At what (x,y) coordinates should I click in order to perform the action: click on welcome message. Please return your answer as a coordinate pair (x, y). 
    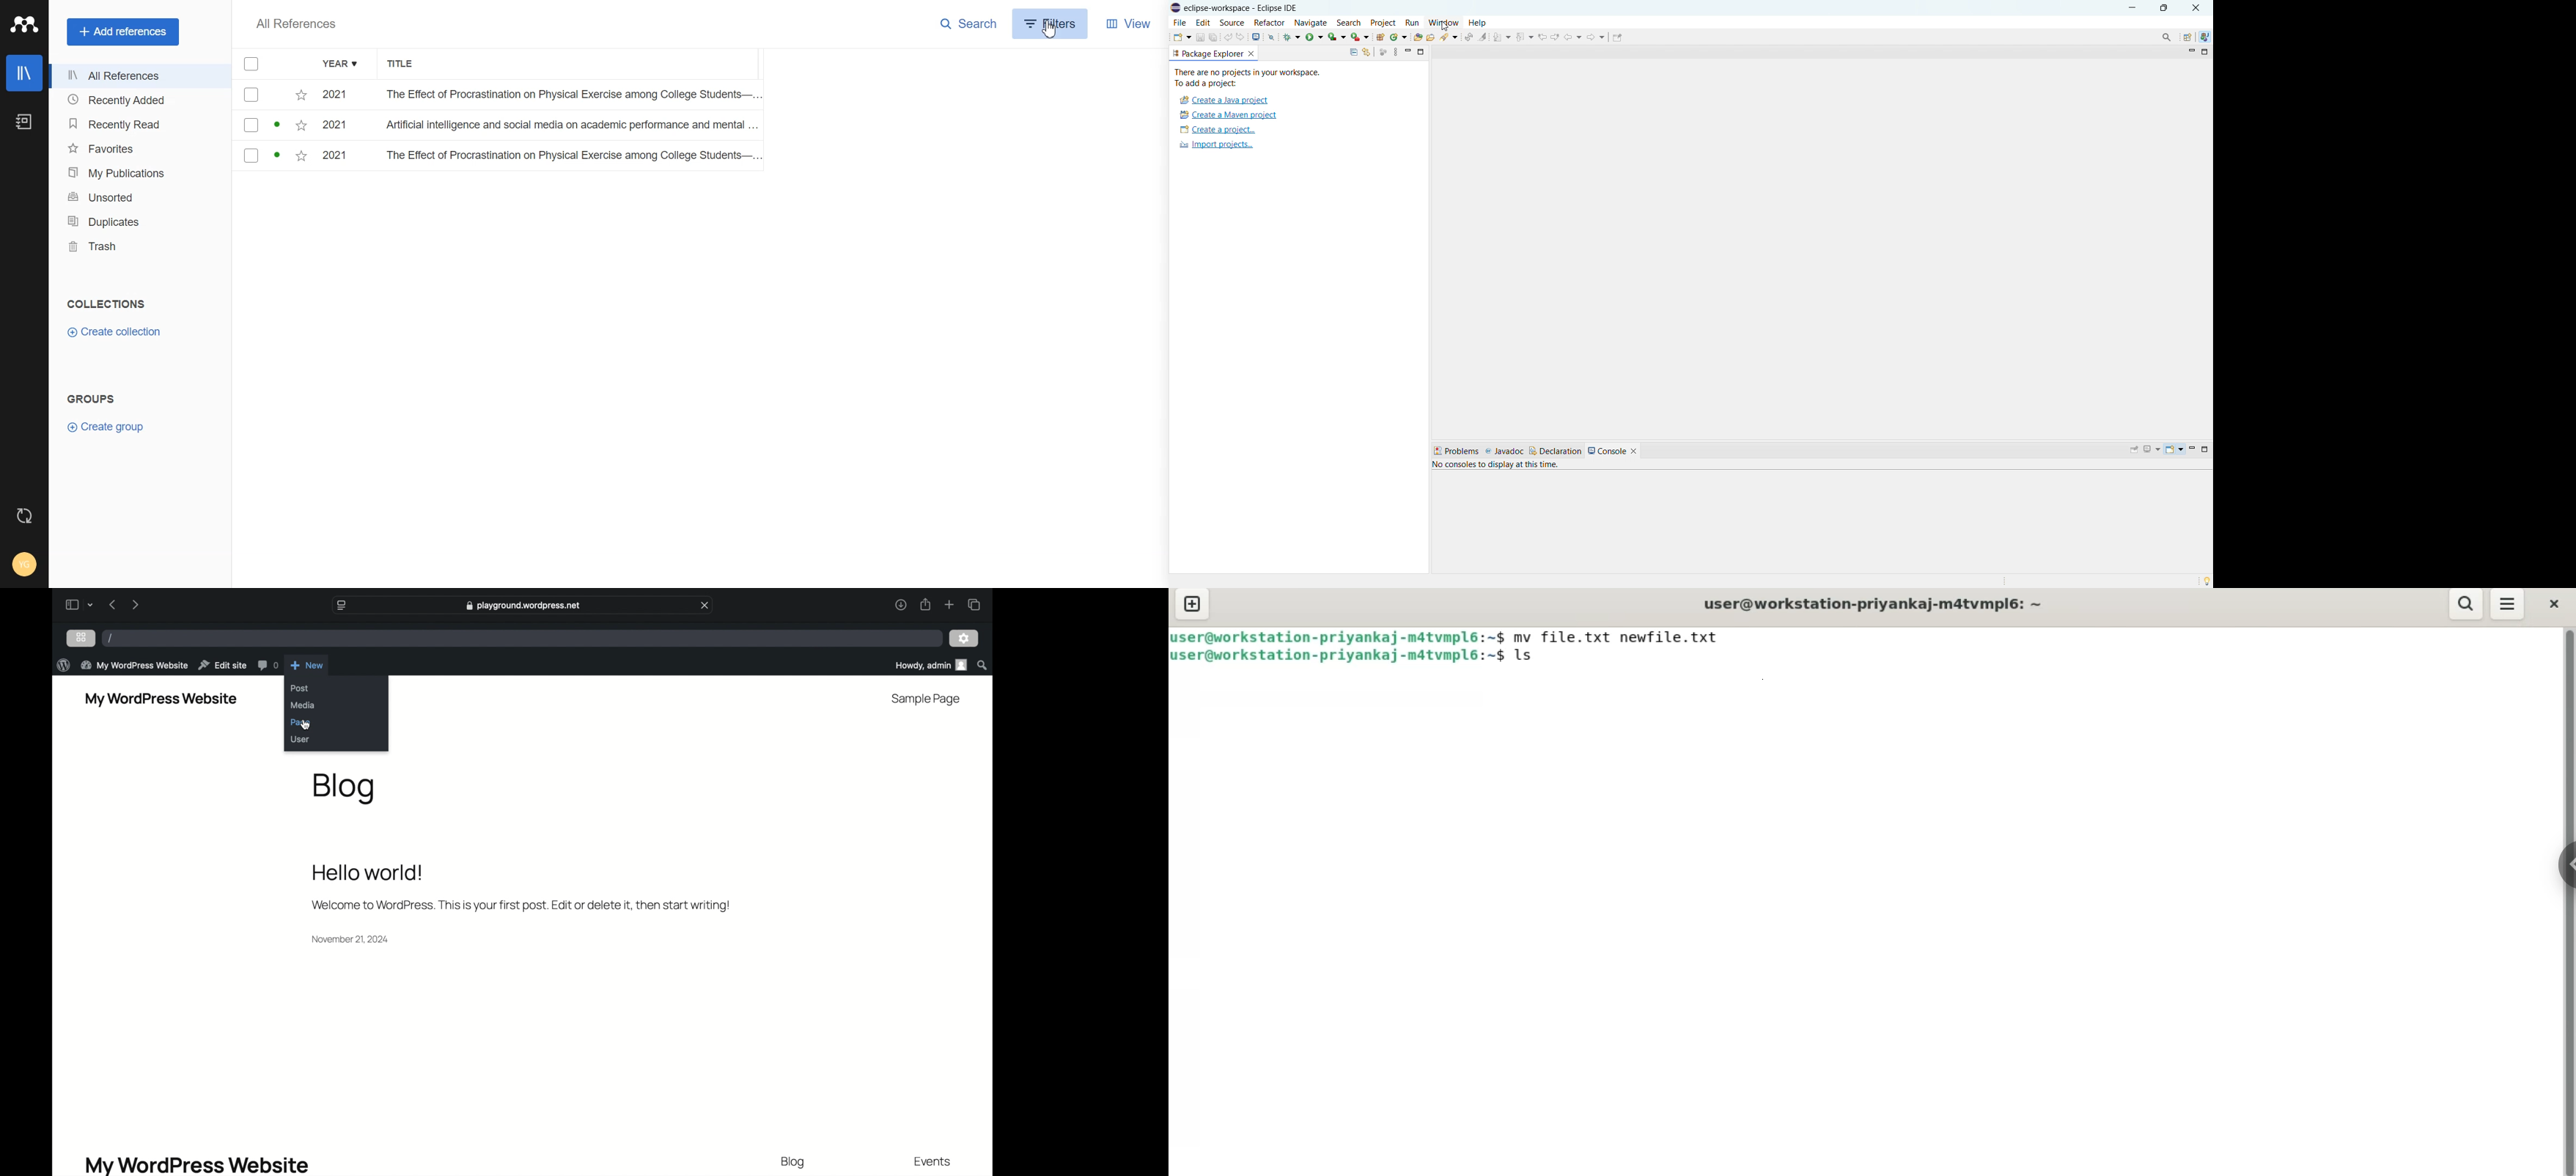
    Looking at the image, I should click on (520, 905).